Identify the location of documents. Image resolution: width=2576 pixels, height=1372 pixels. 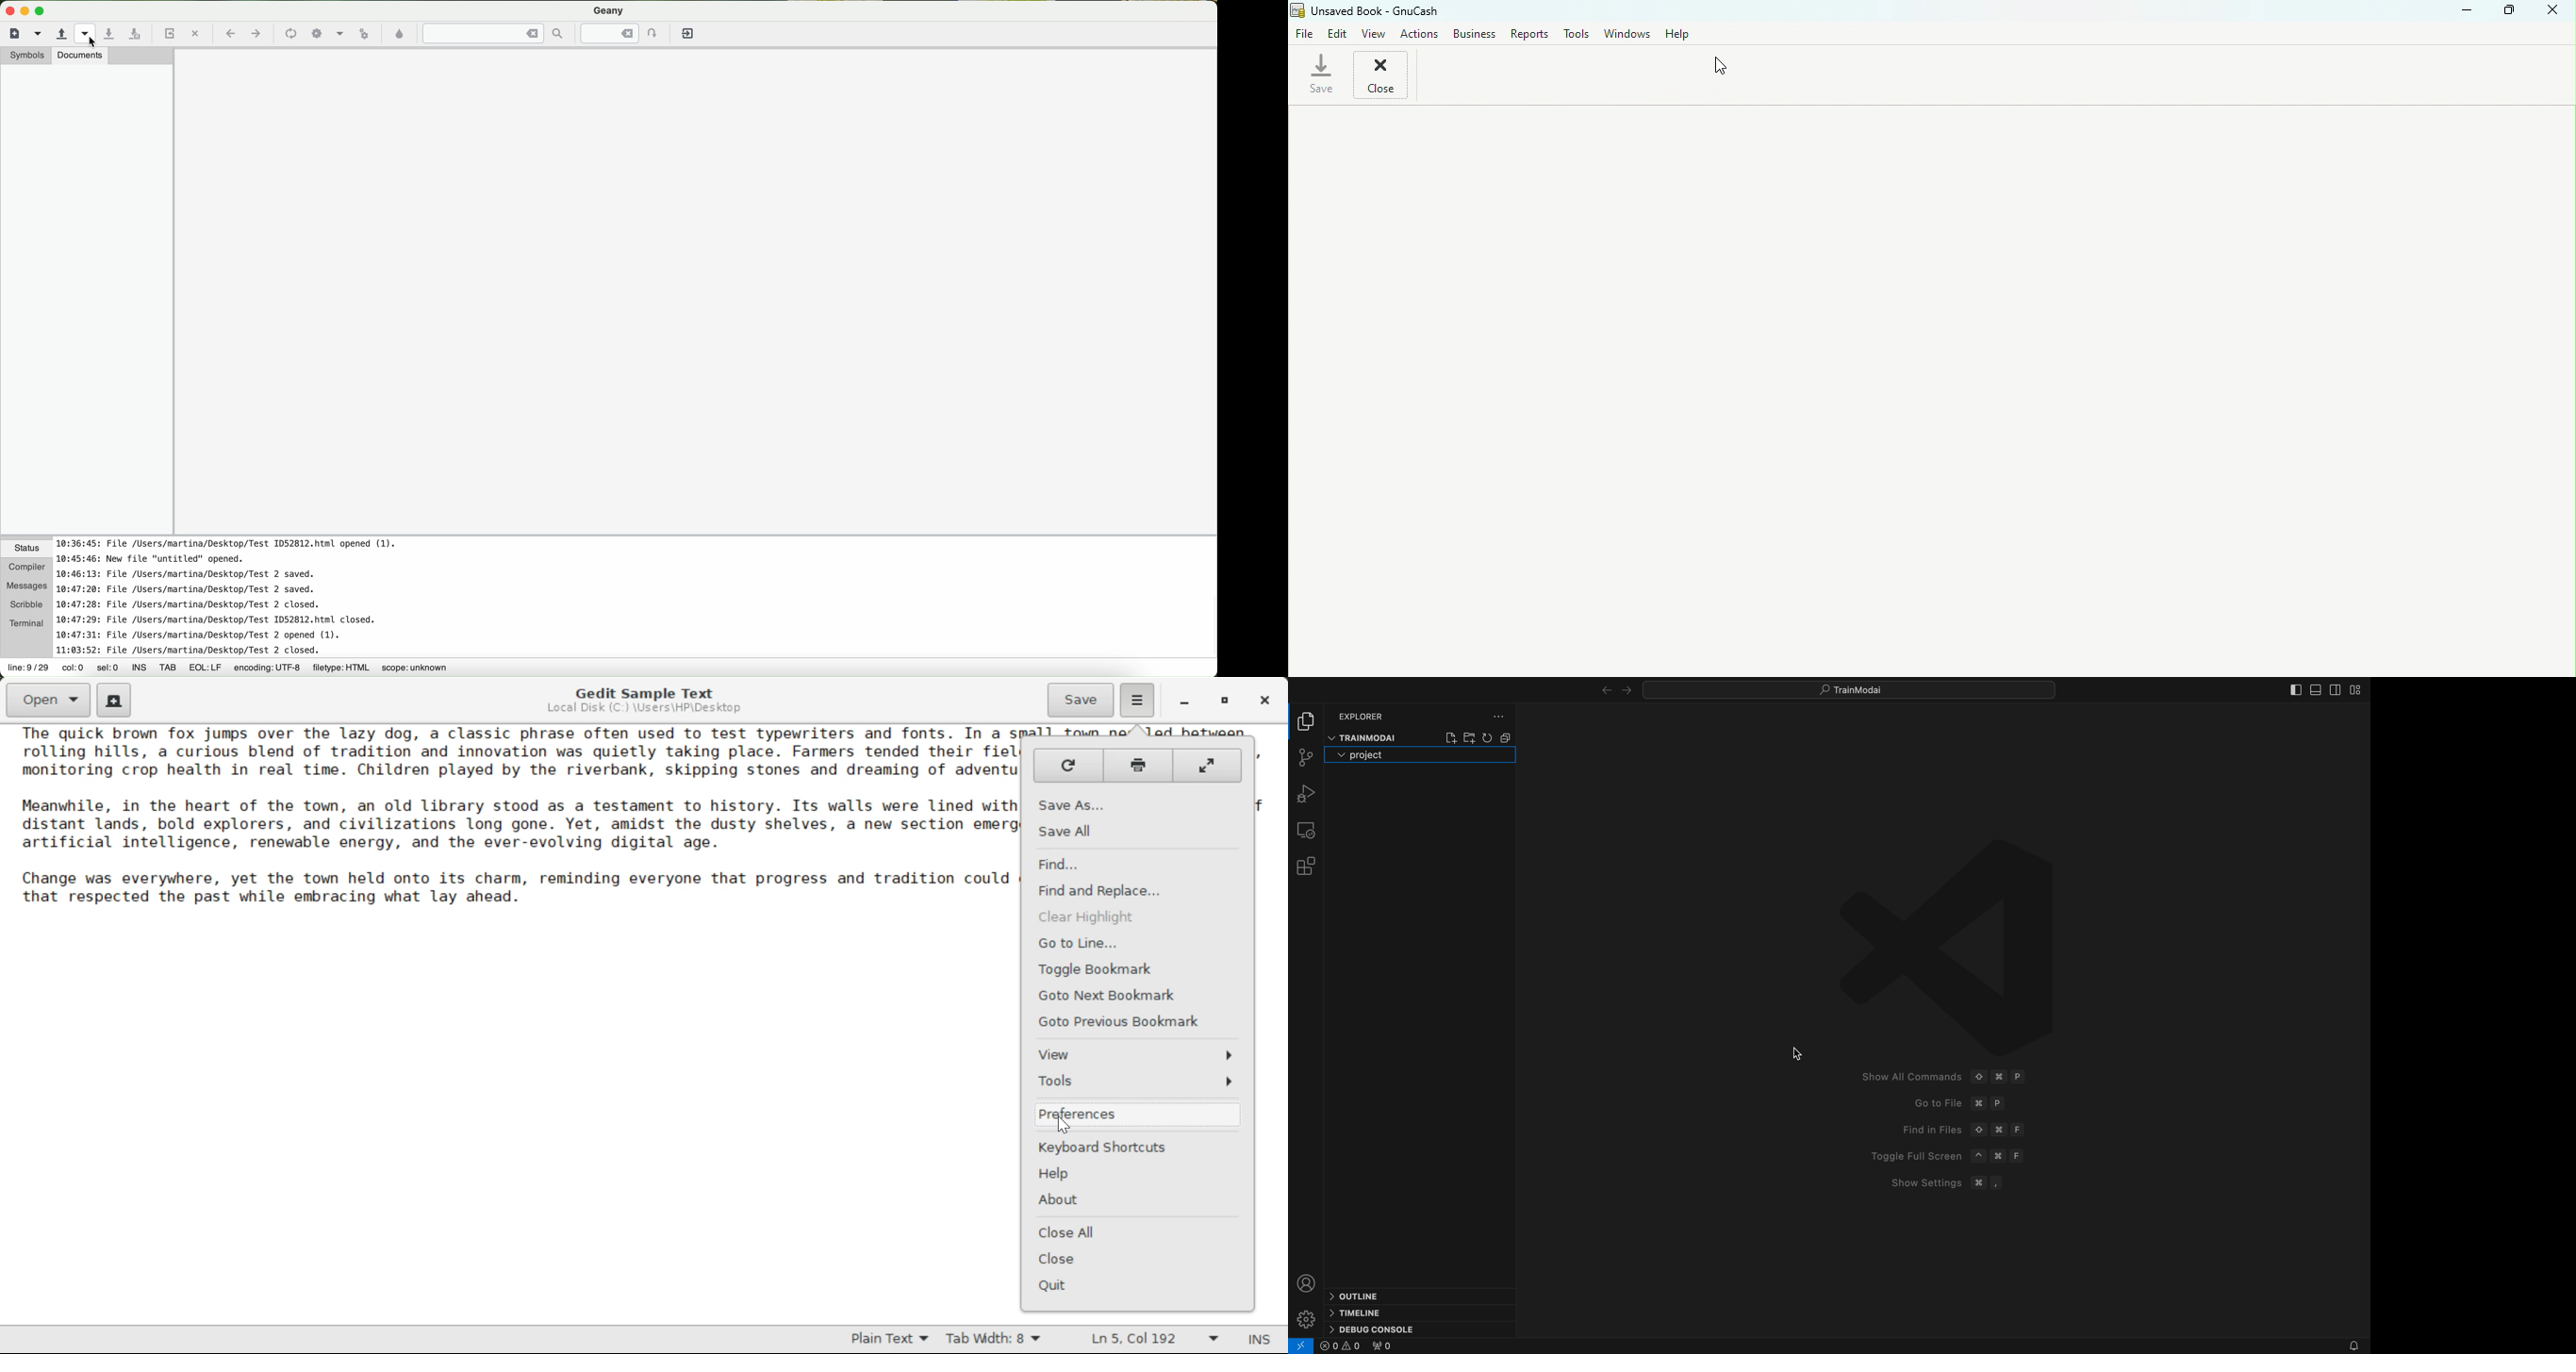
(80, 55).